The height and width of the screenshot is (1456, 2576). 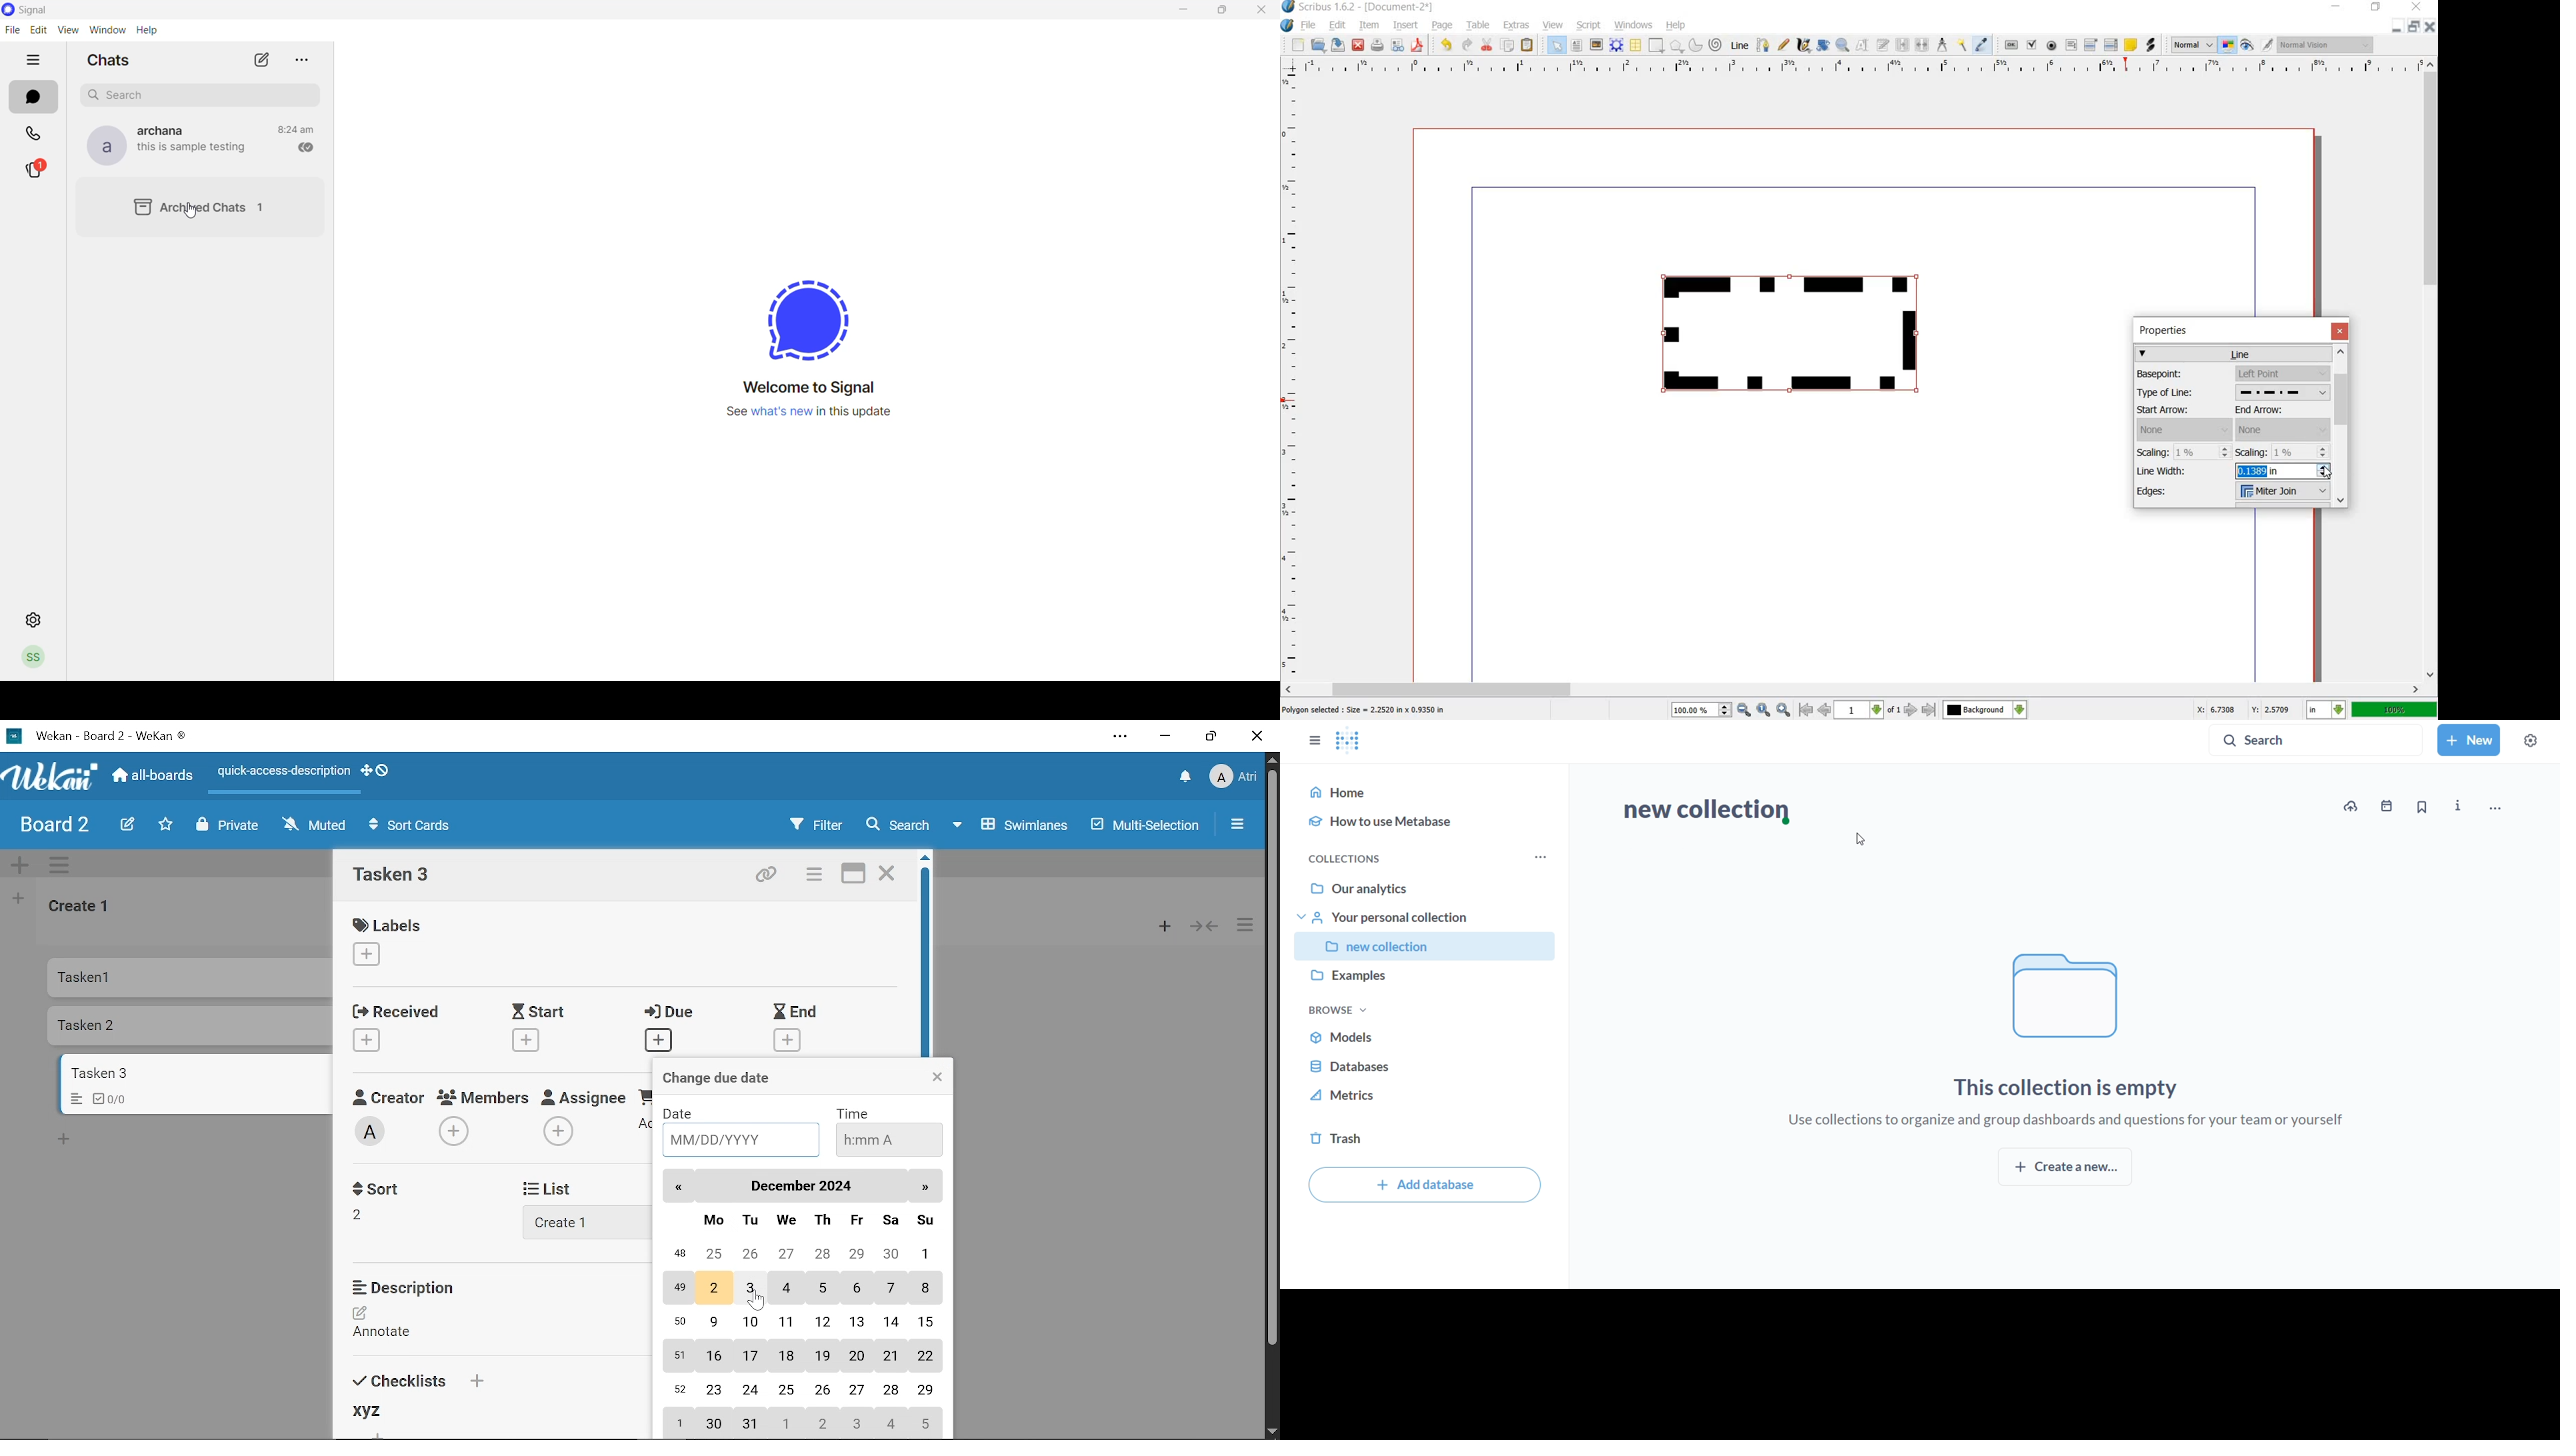 What do you see at coordinates (1425, 1063) in the screenshot?
I see `database` at bounding box center [1425, 1063].